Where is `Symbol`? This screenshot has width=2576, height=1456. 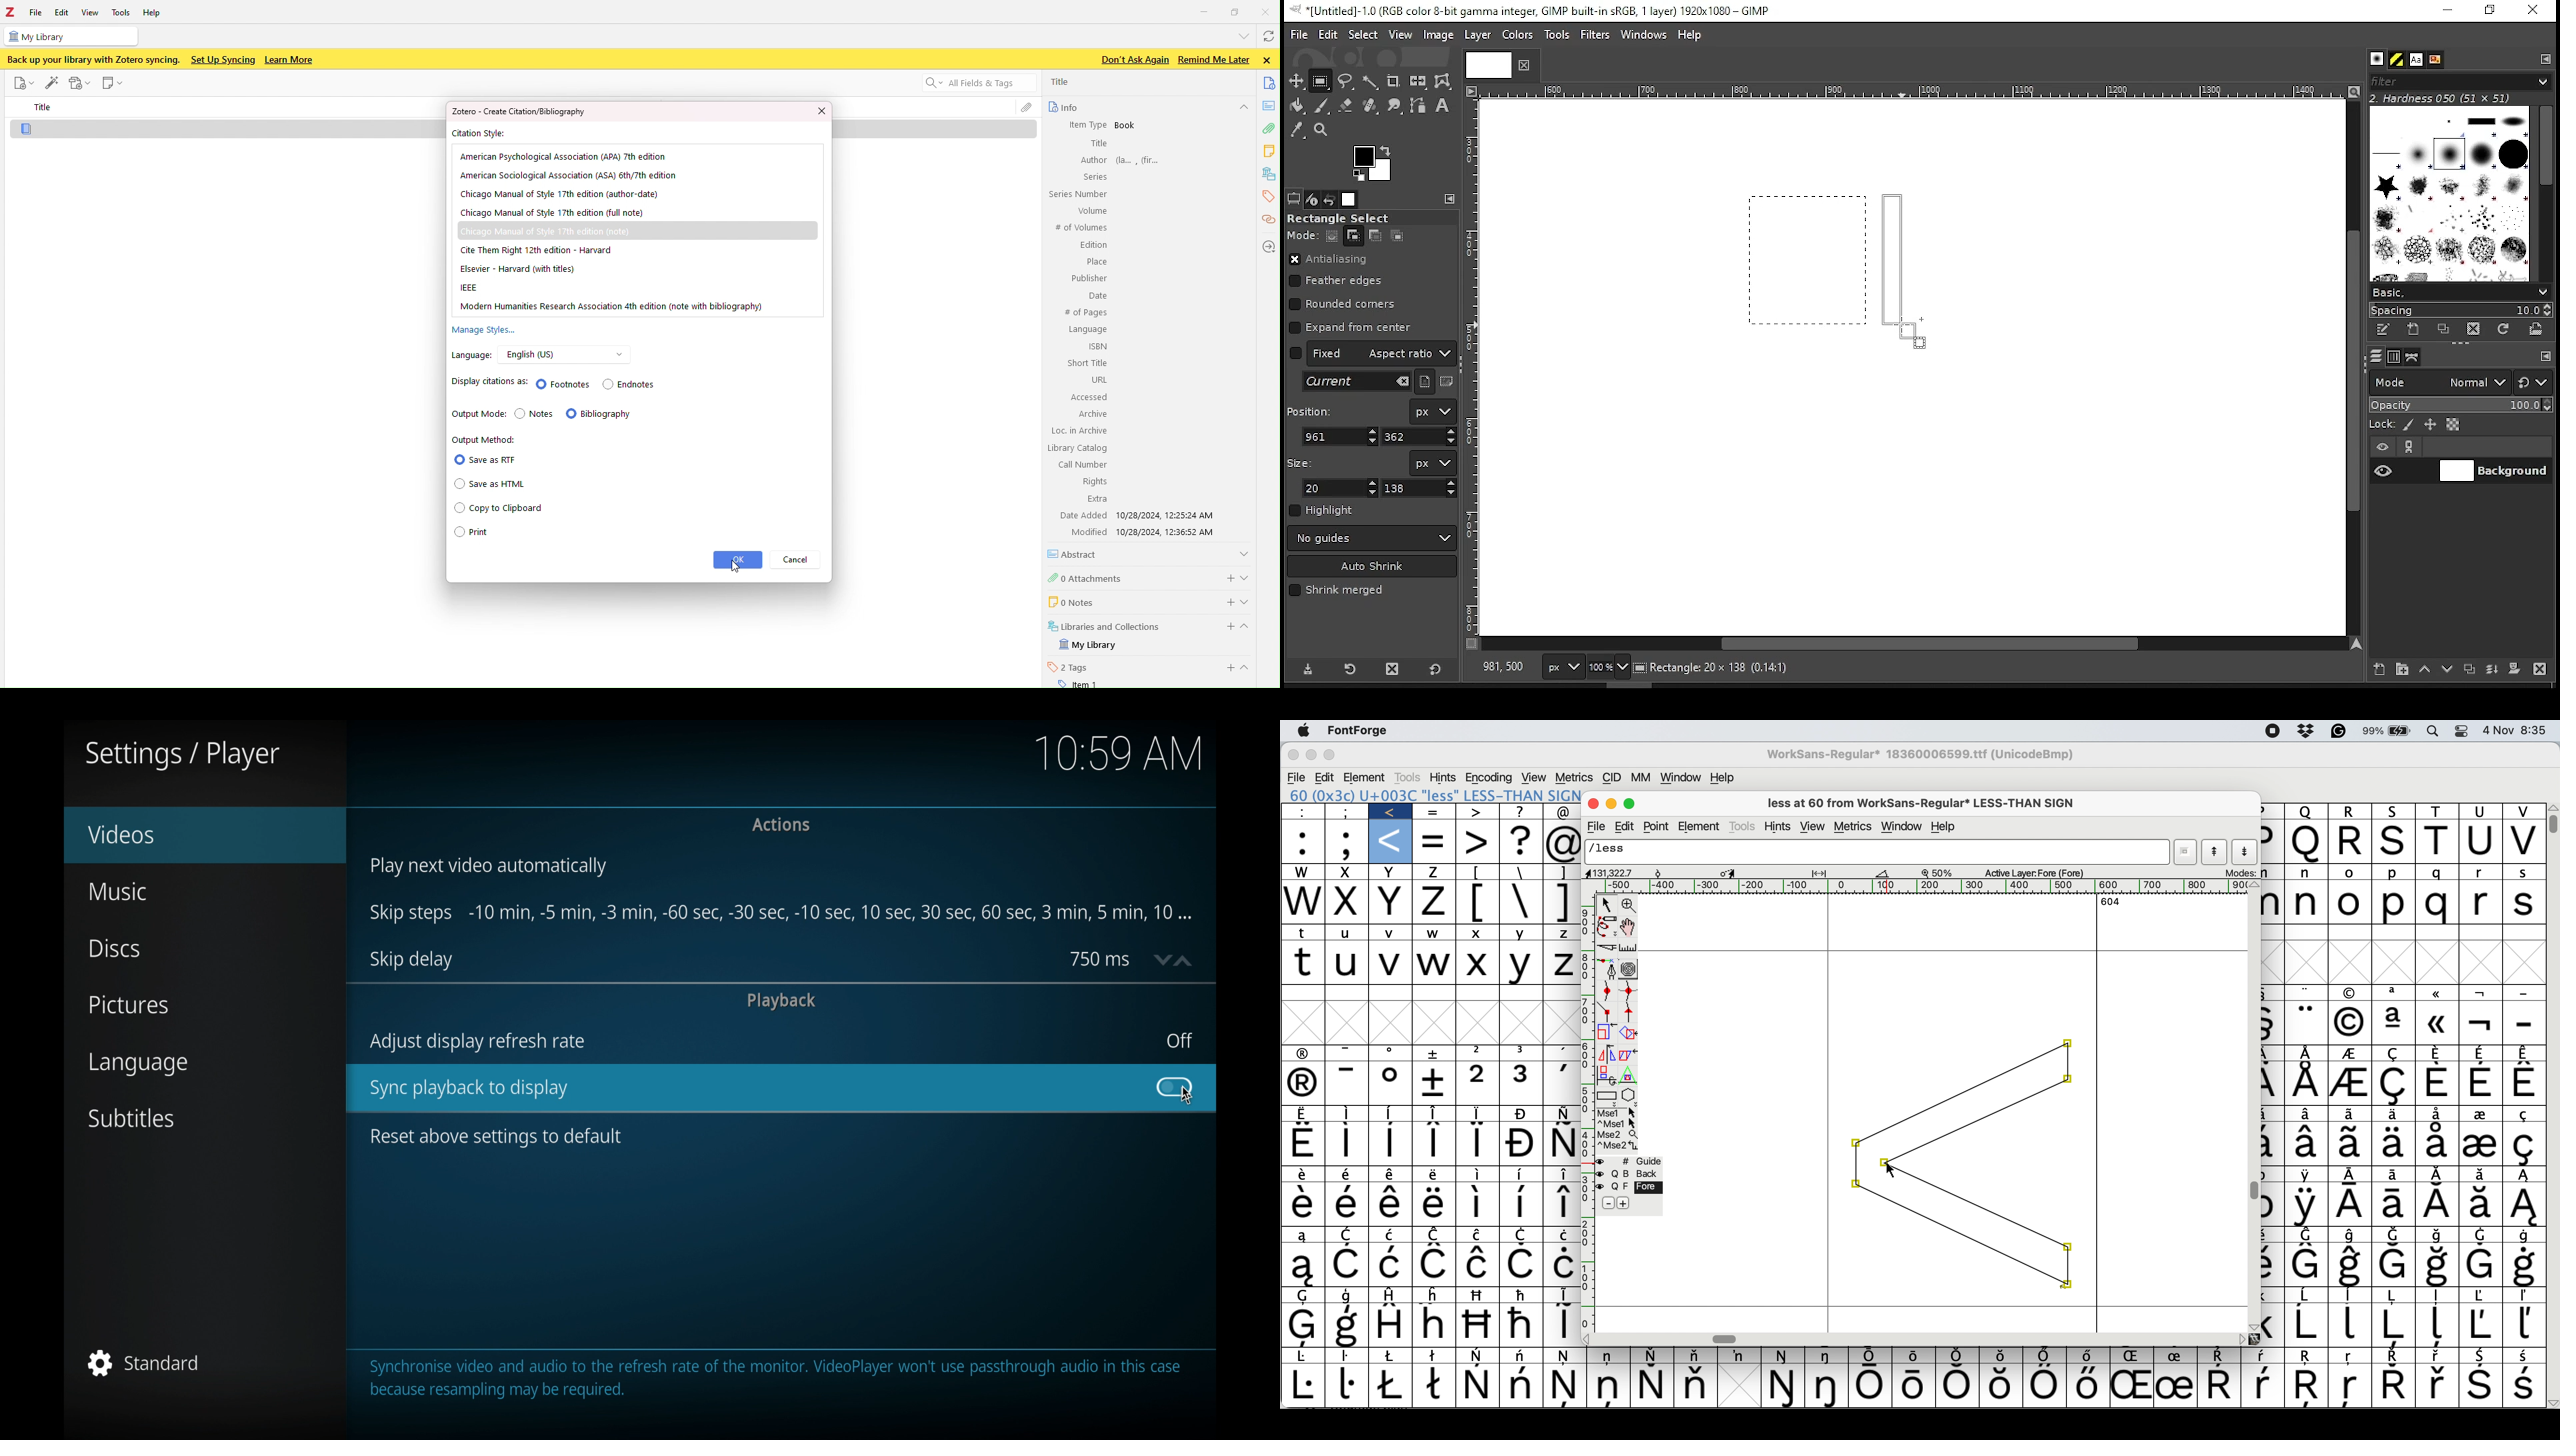 Symbol is located at coordinates (2393, 1296).